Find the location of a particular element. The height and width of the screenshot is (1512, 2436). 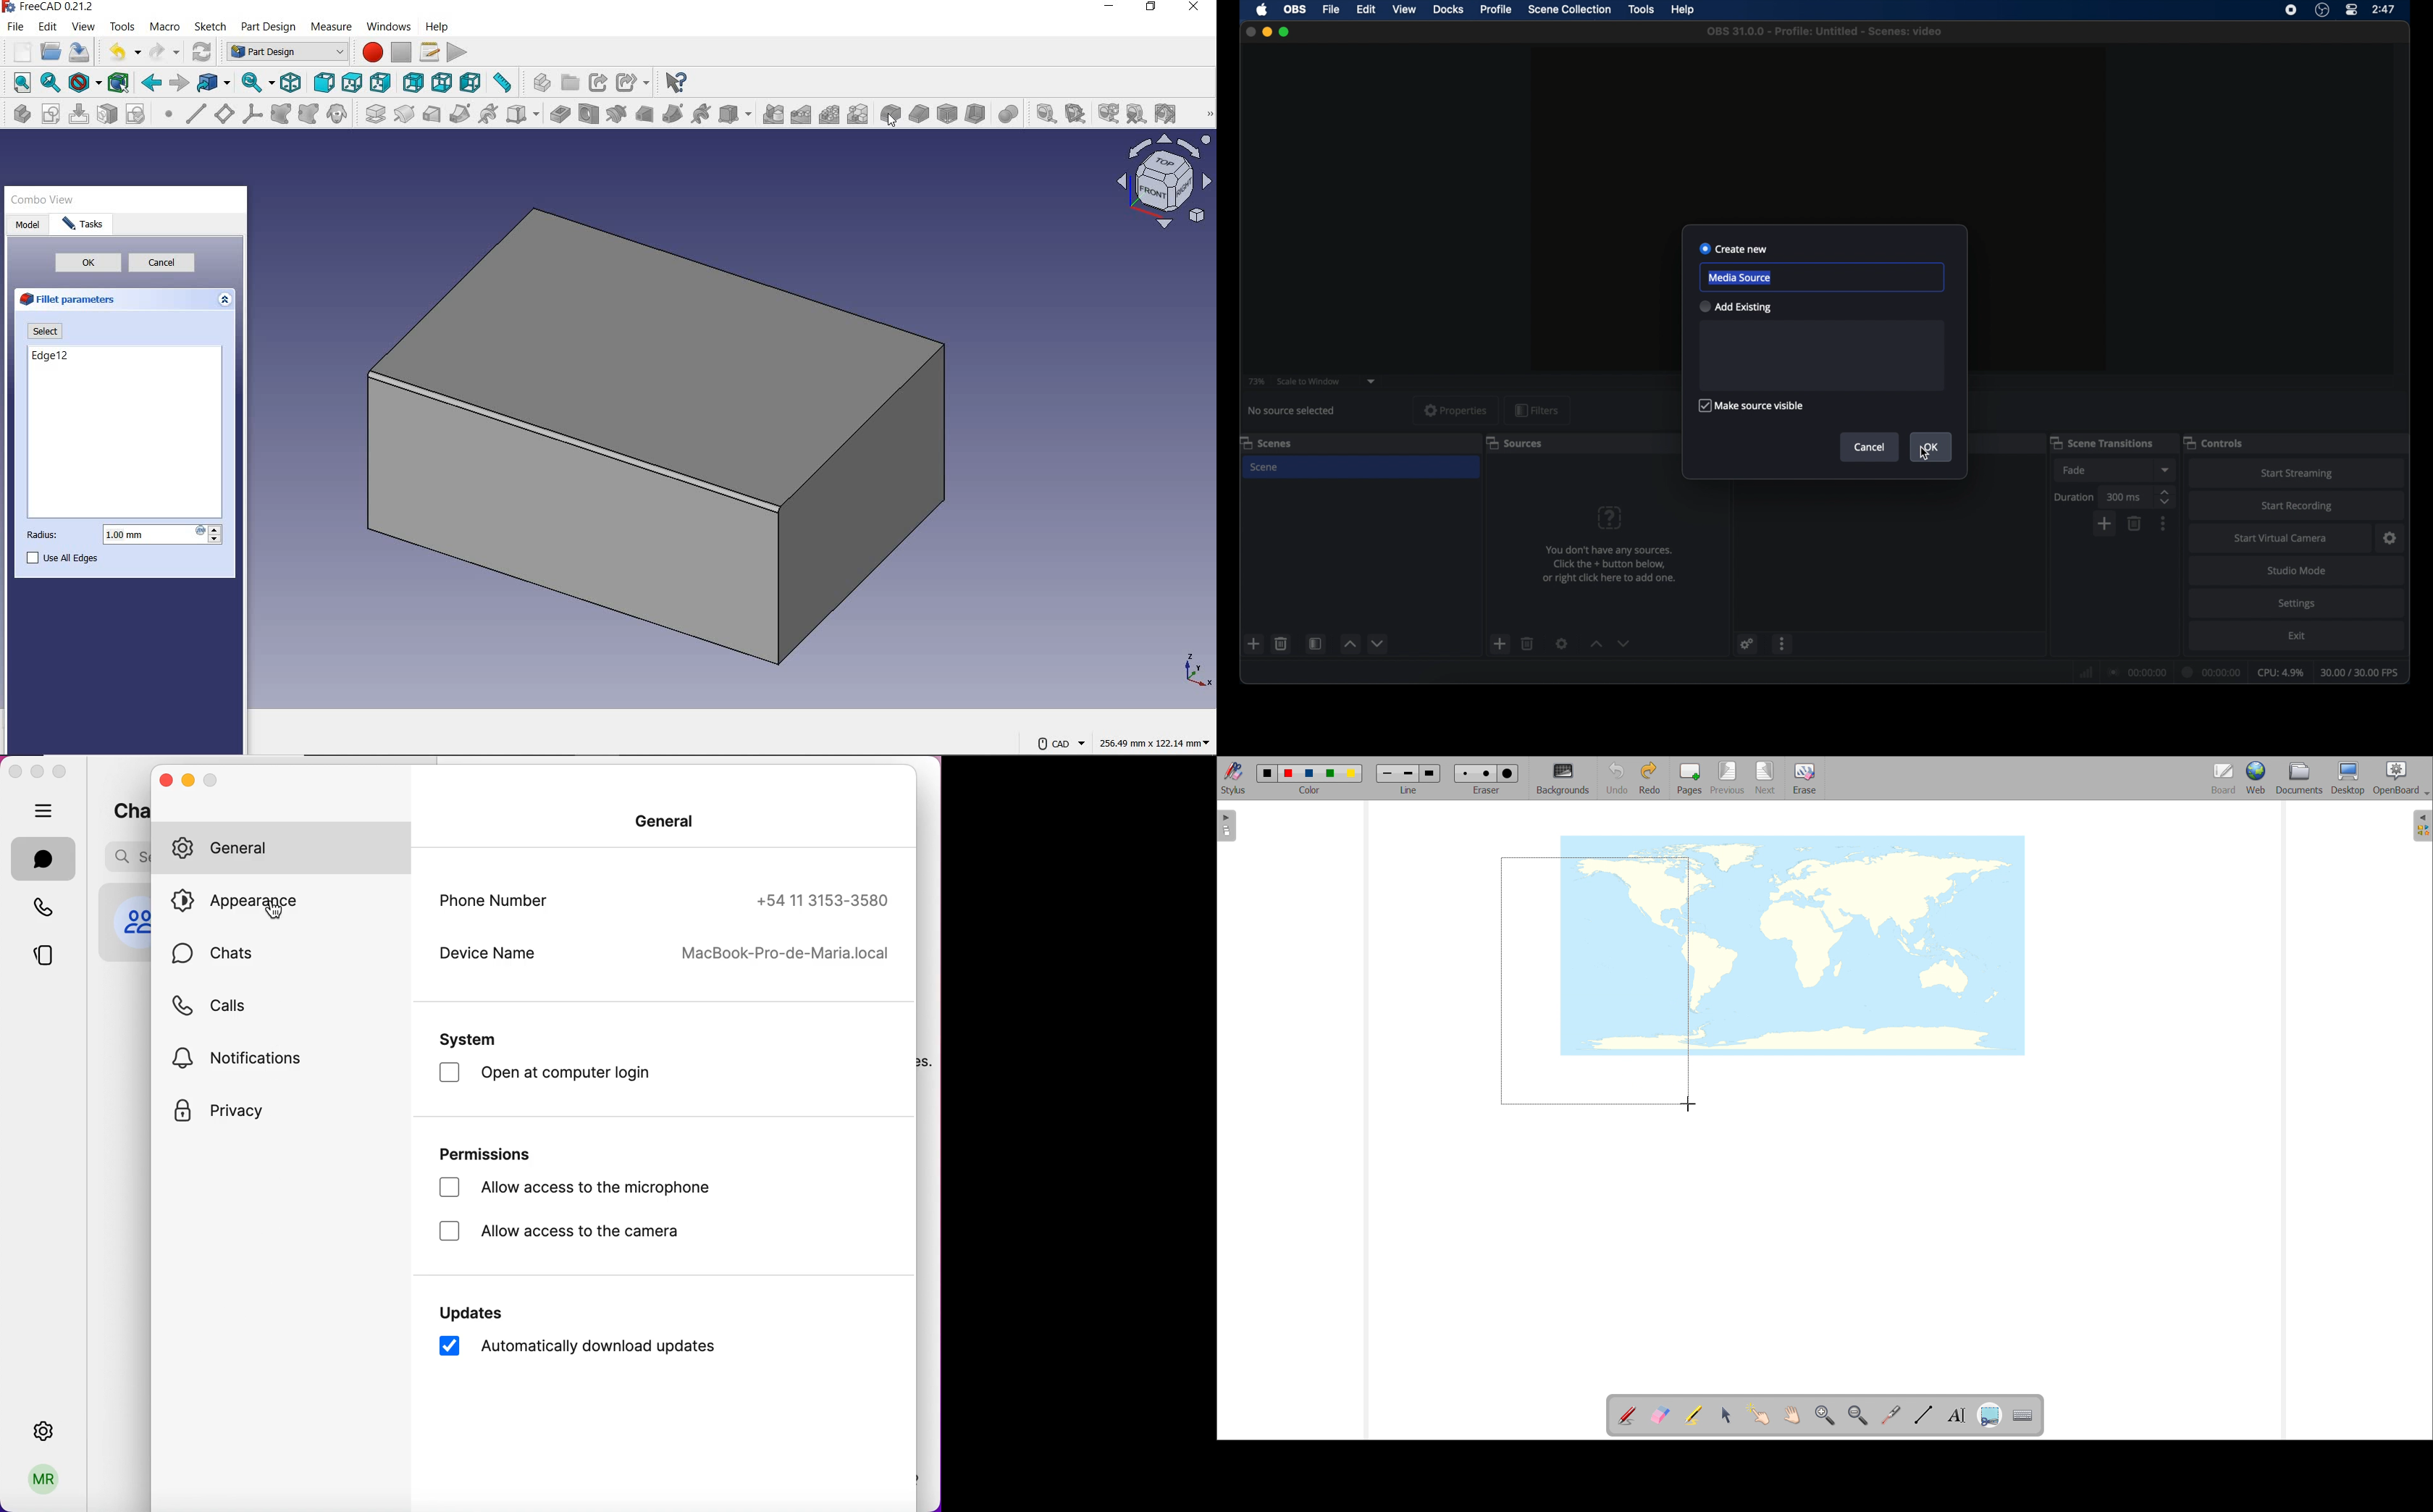

close is located at coordinates (1250, 31).